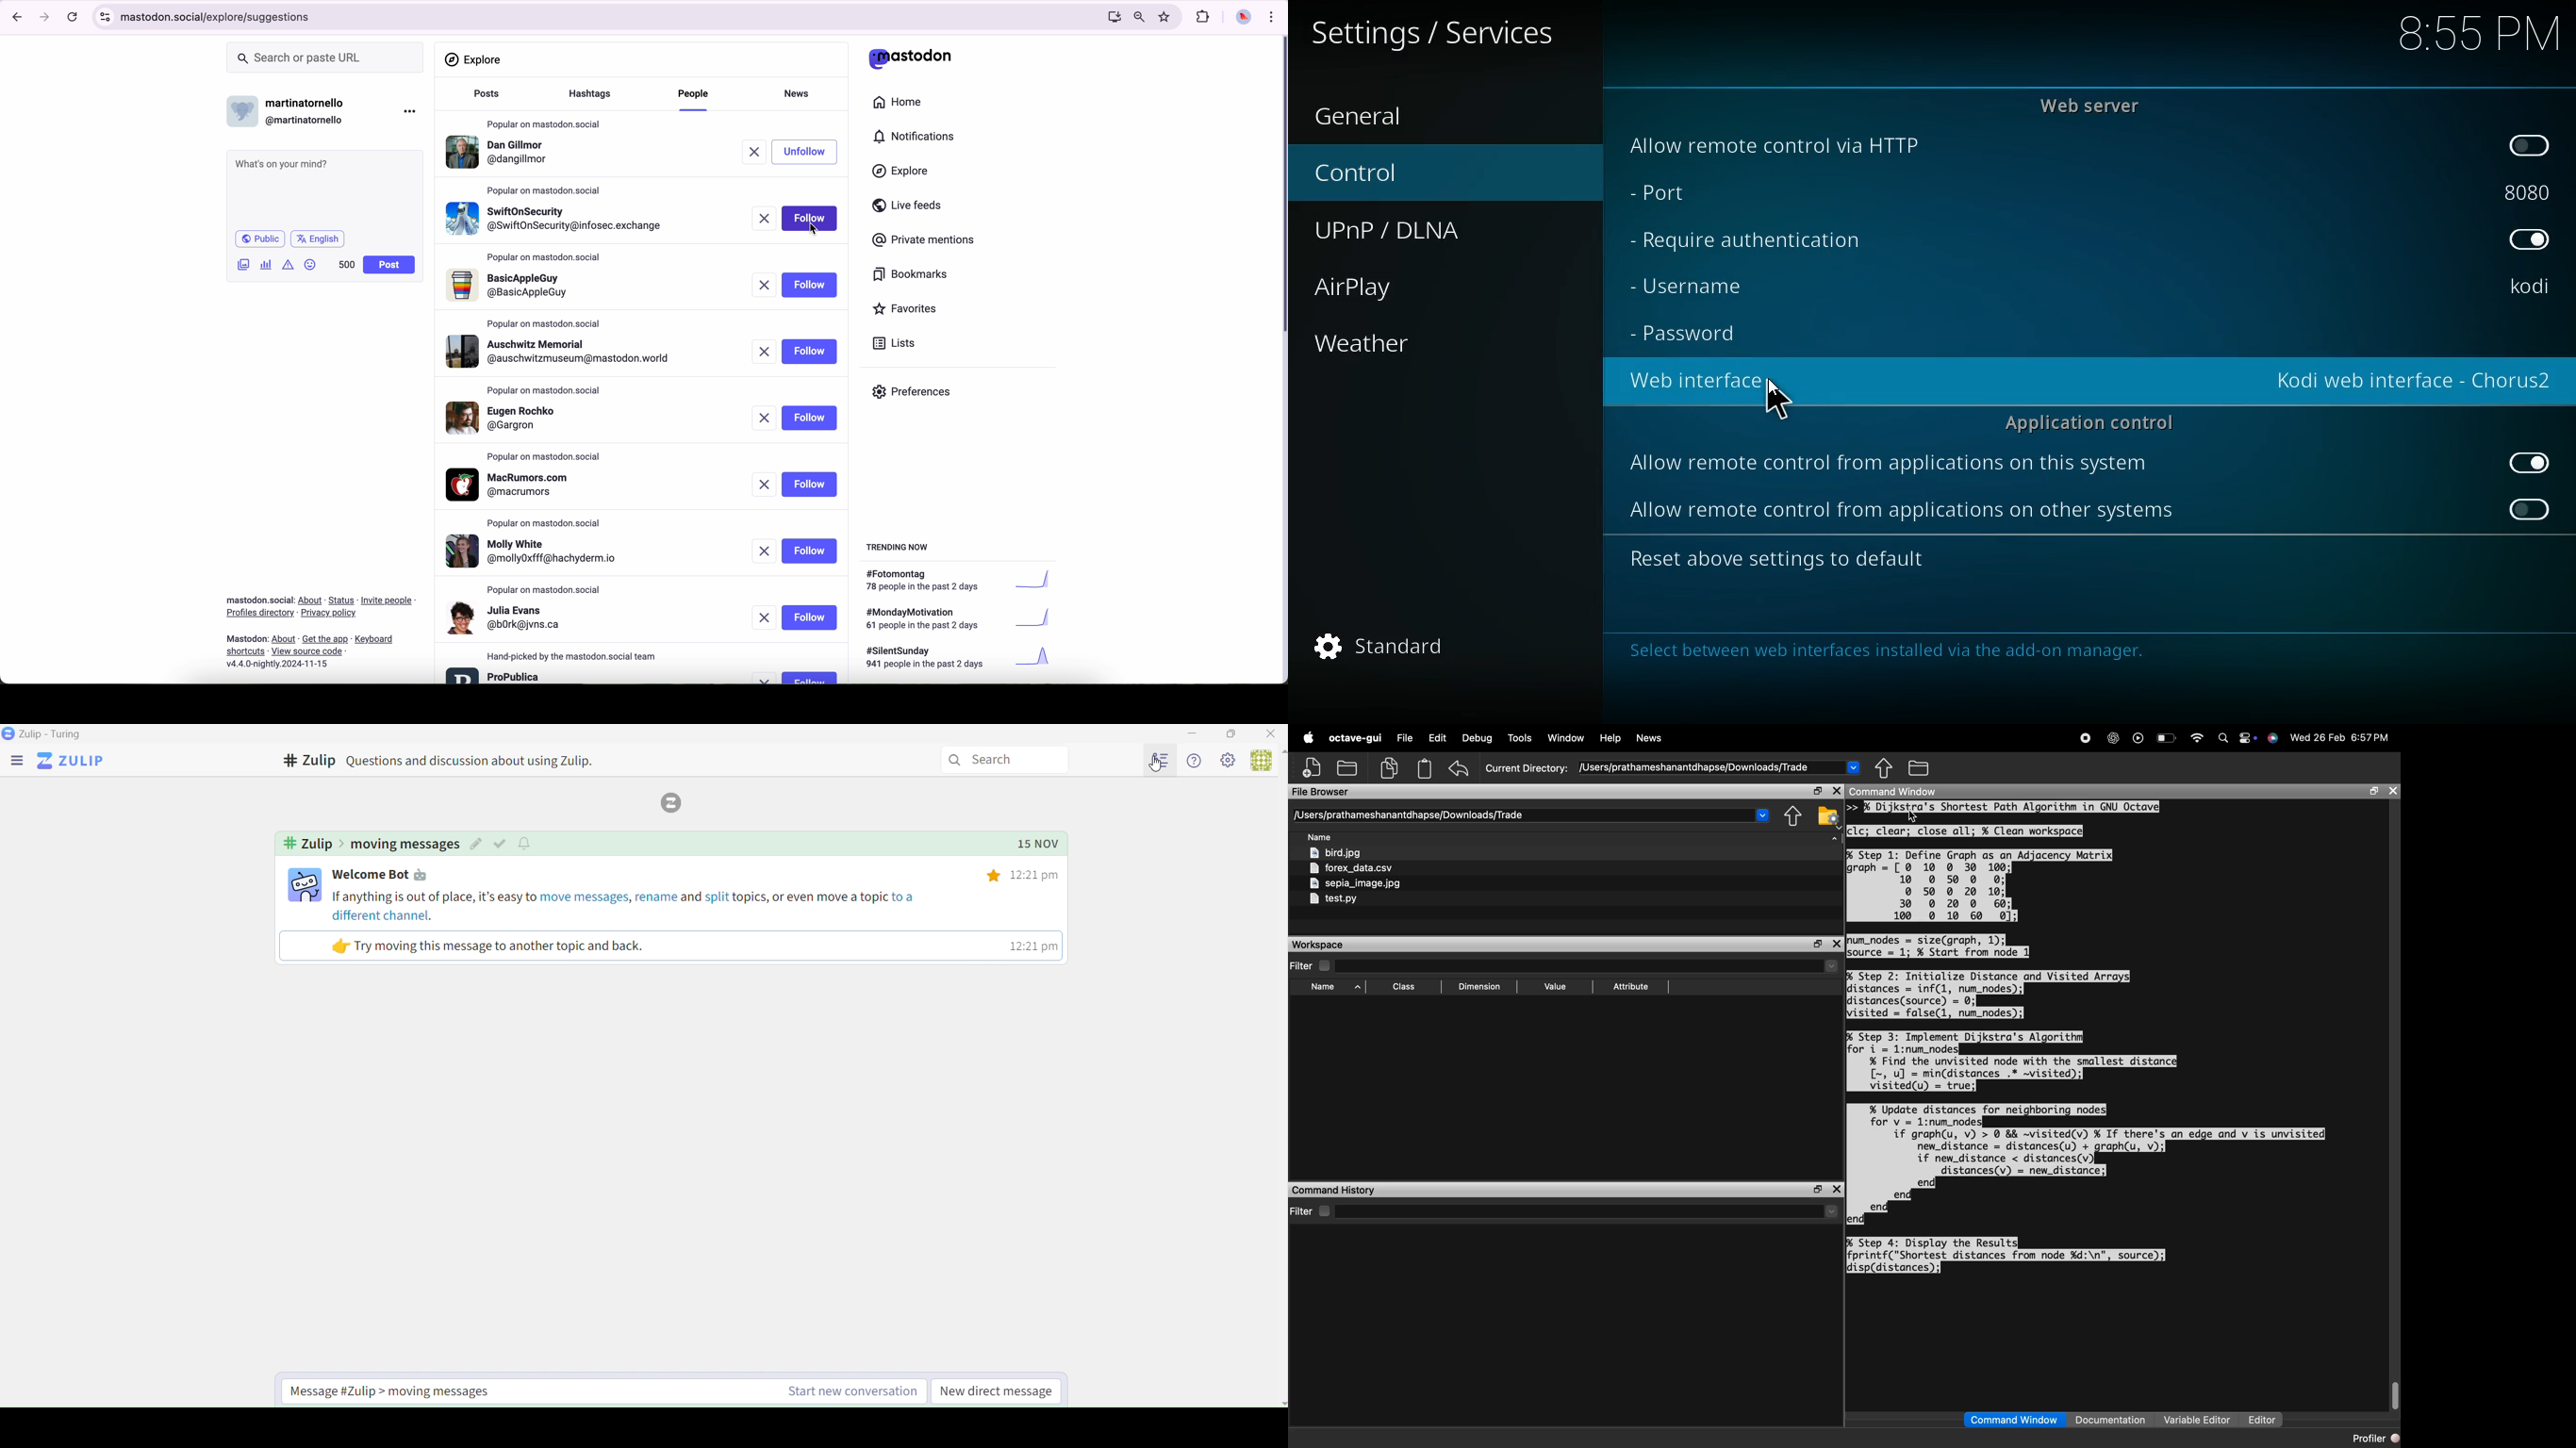 This screenshot has height=1456, width=2576. What do you see at coordinates (1406, 231) in the screenshot?
I see `UPnP / DLNA` at bounding box center [1406, 231].